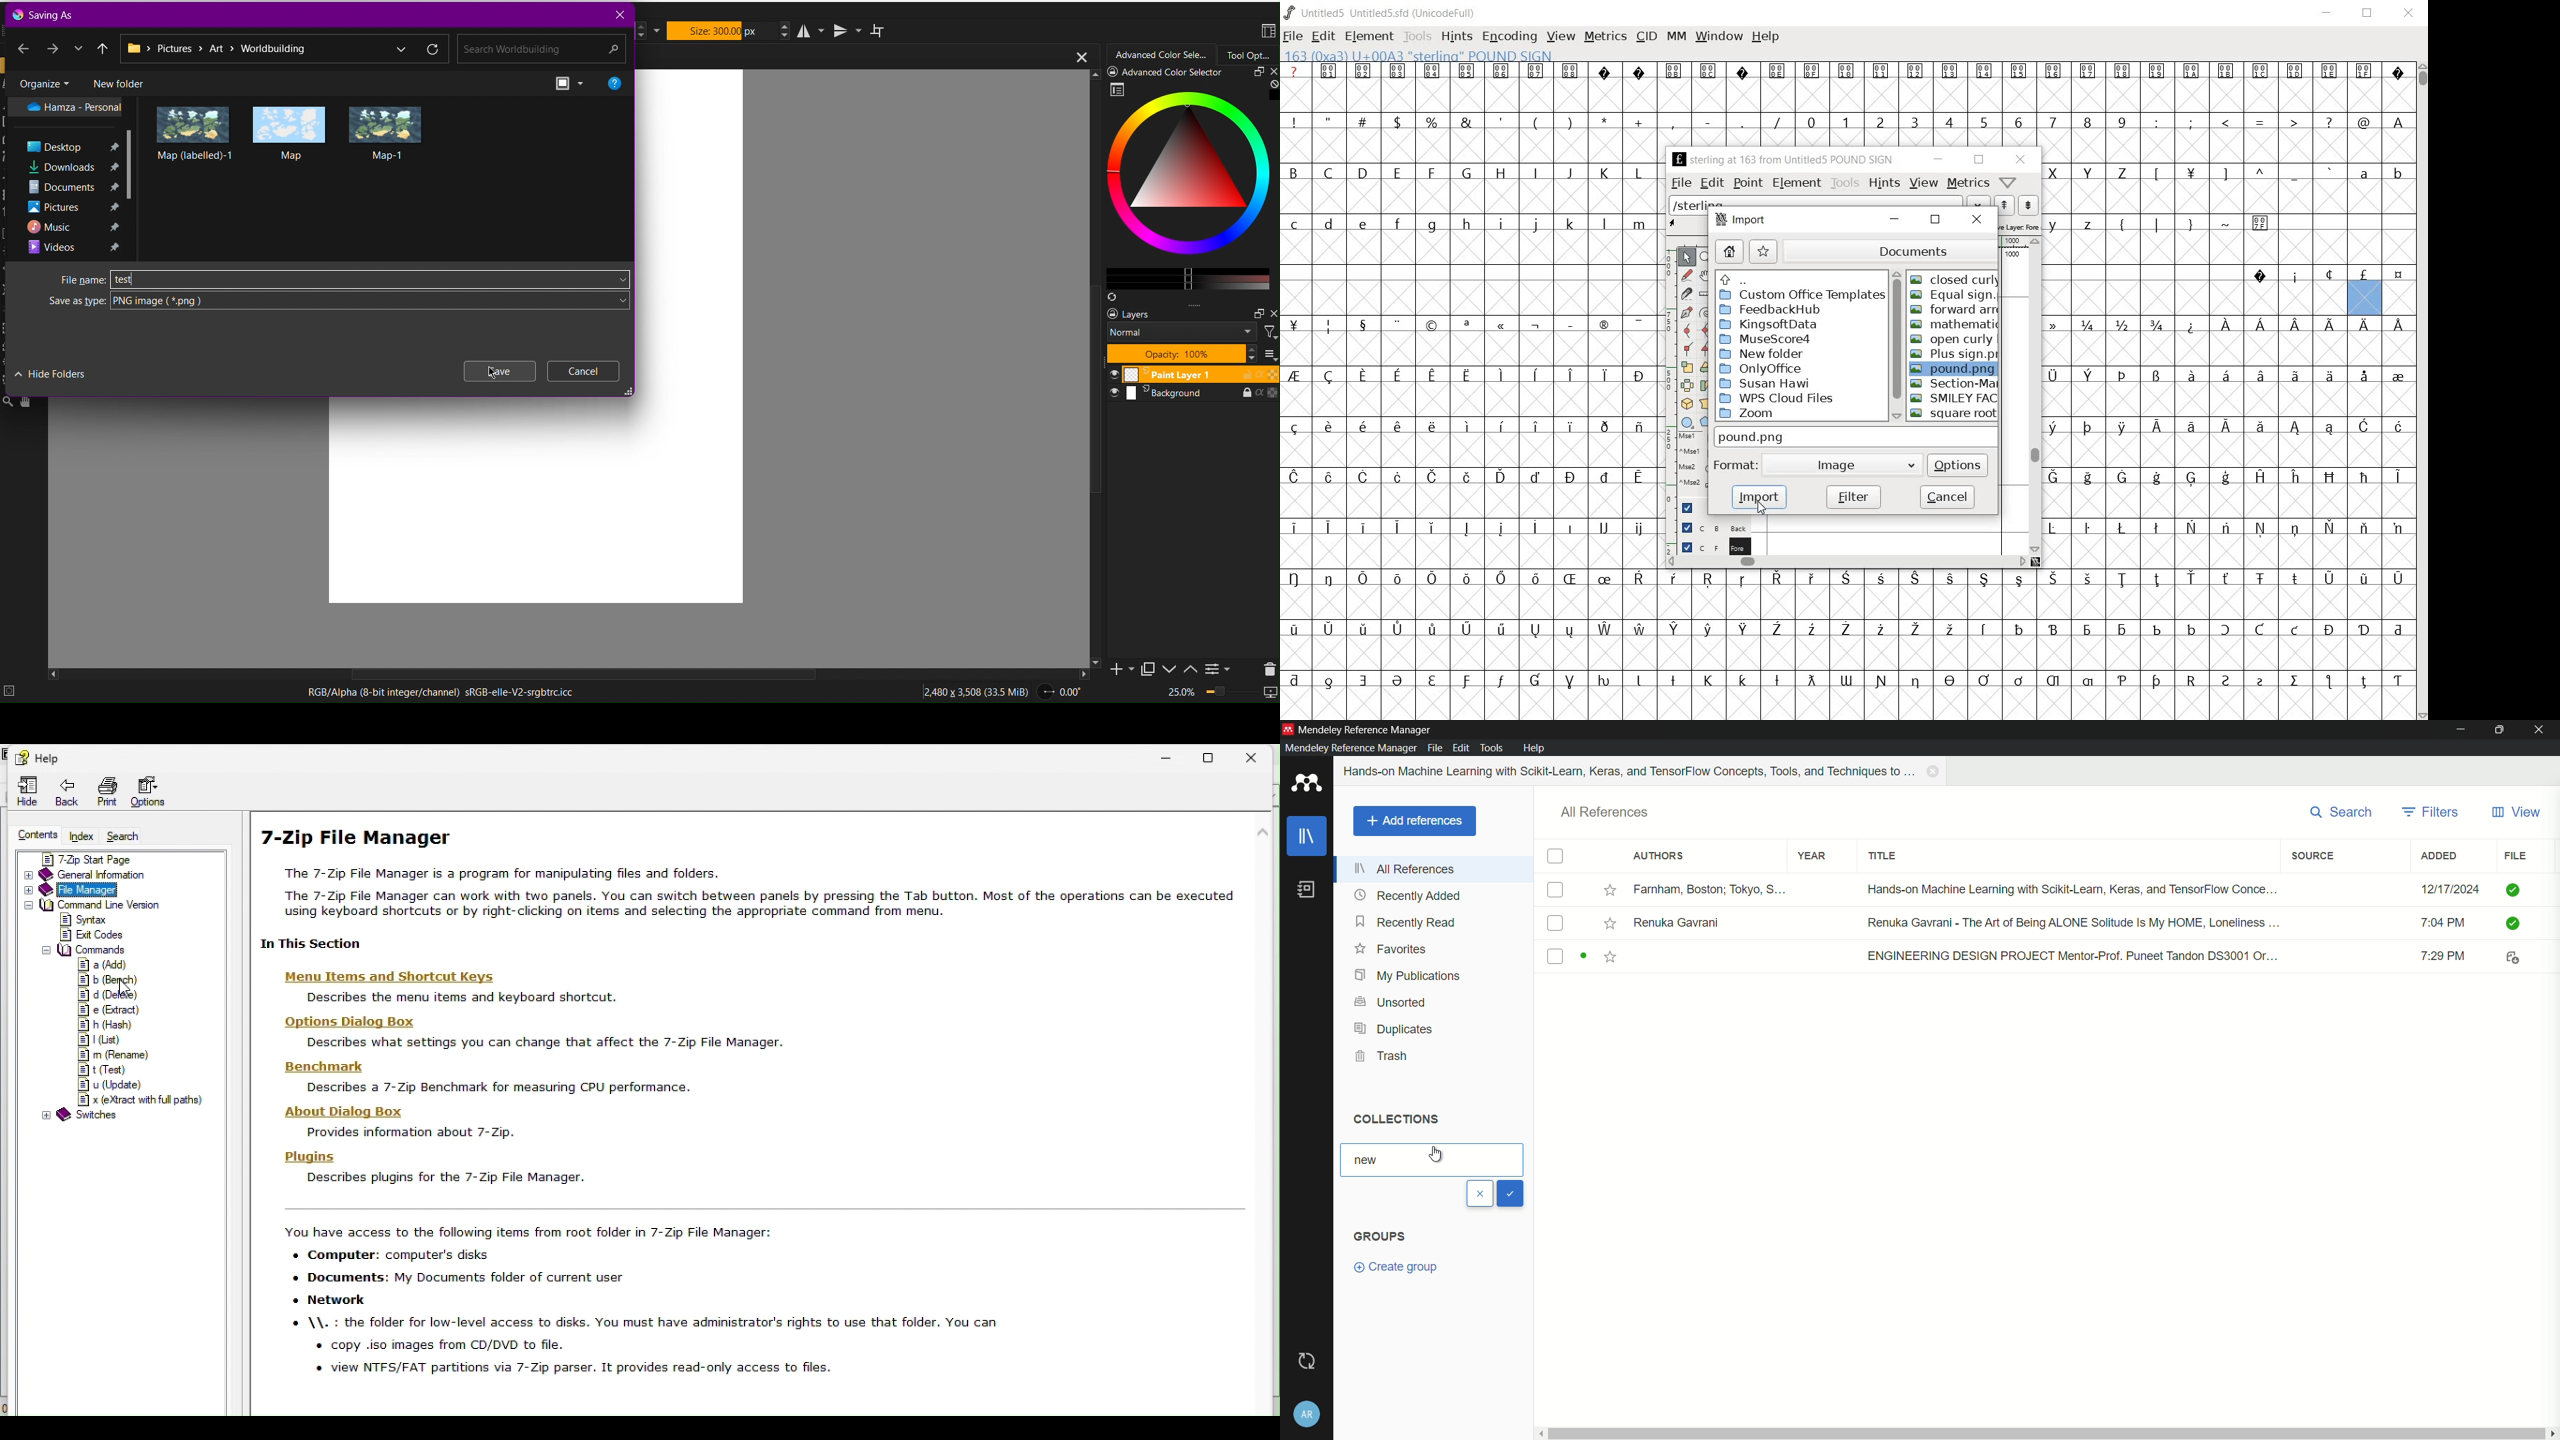  I want to click on Symbol, so click(1570, 630).